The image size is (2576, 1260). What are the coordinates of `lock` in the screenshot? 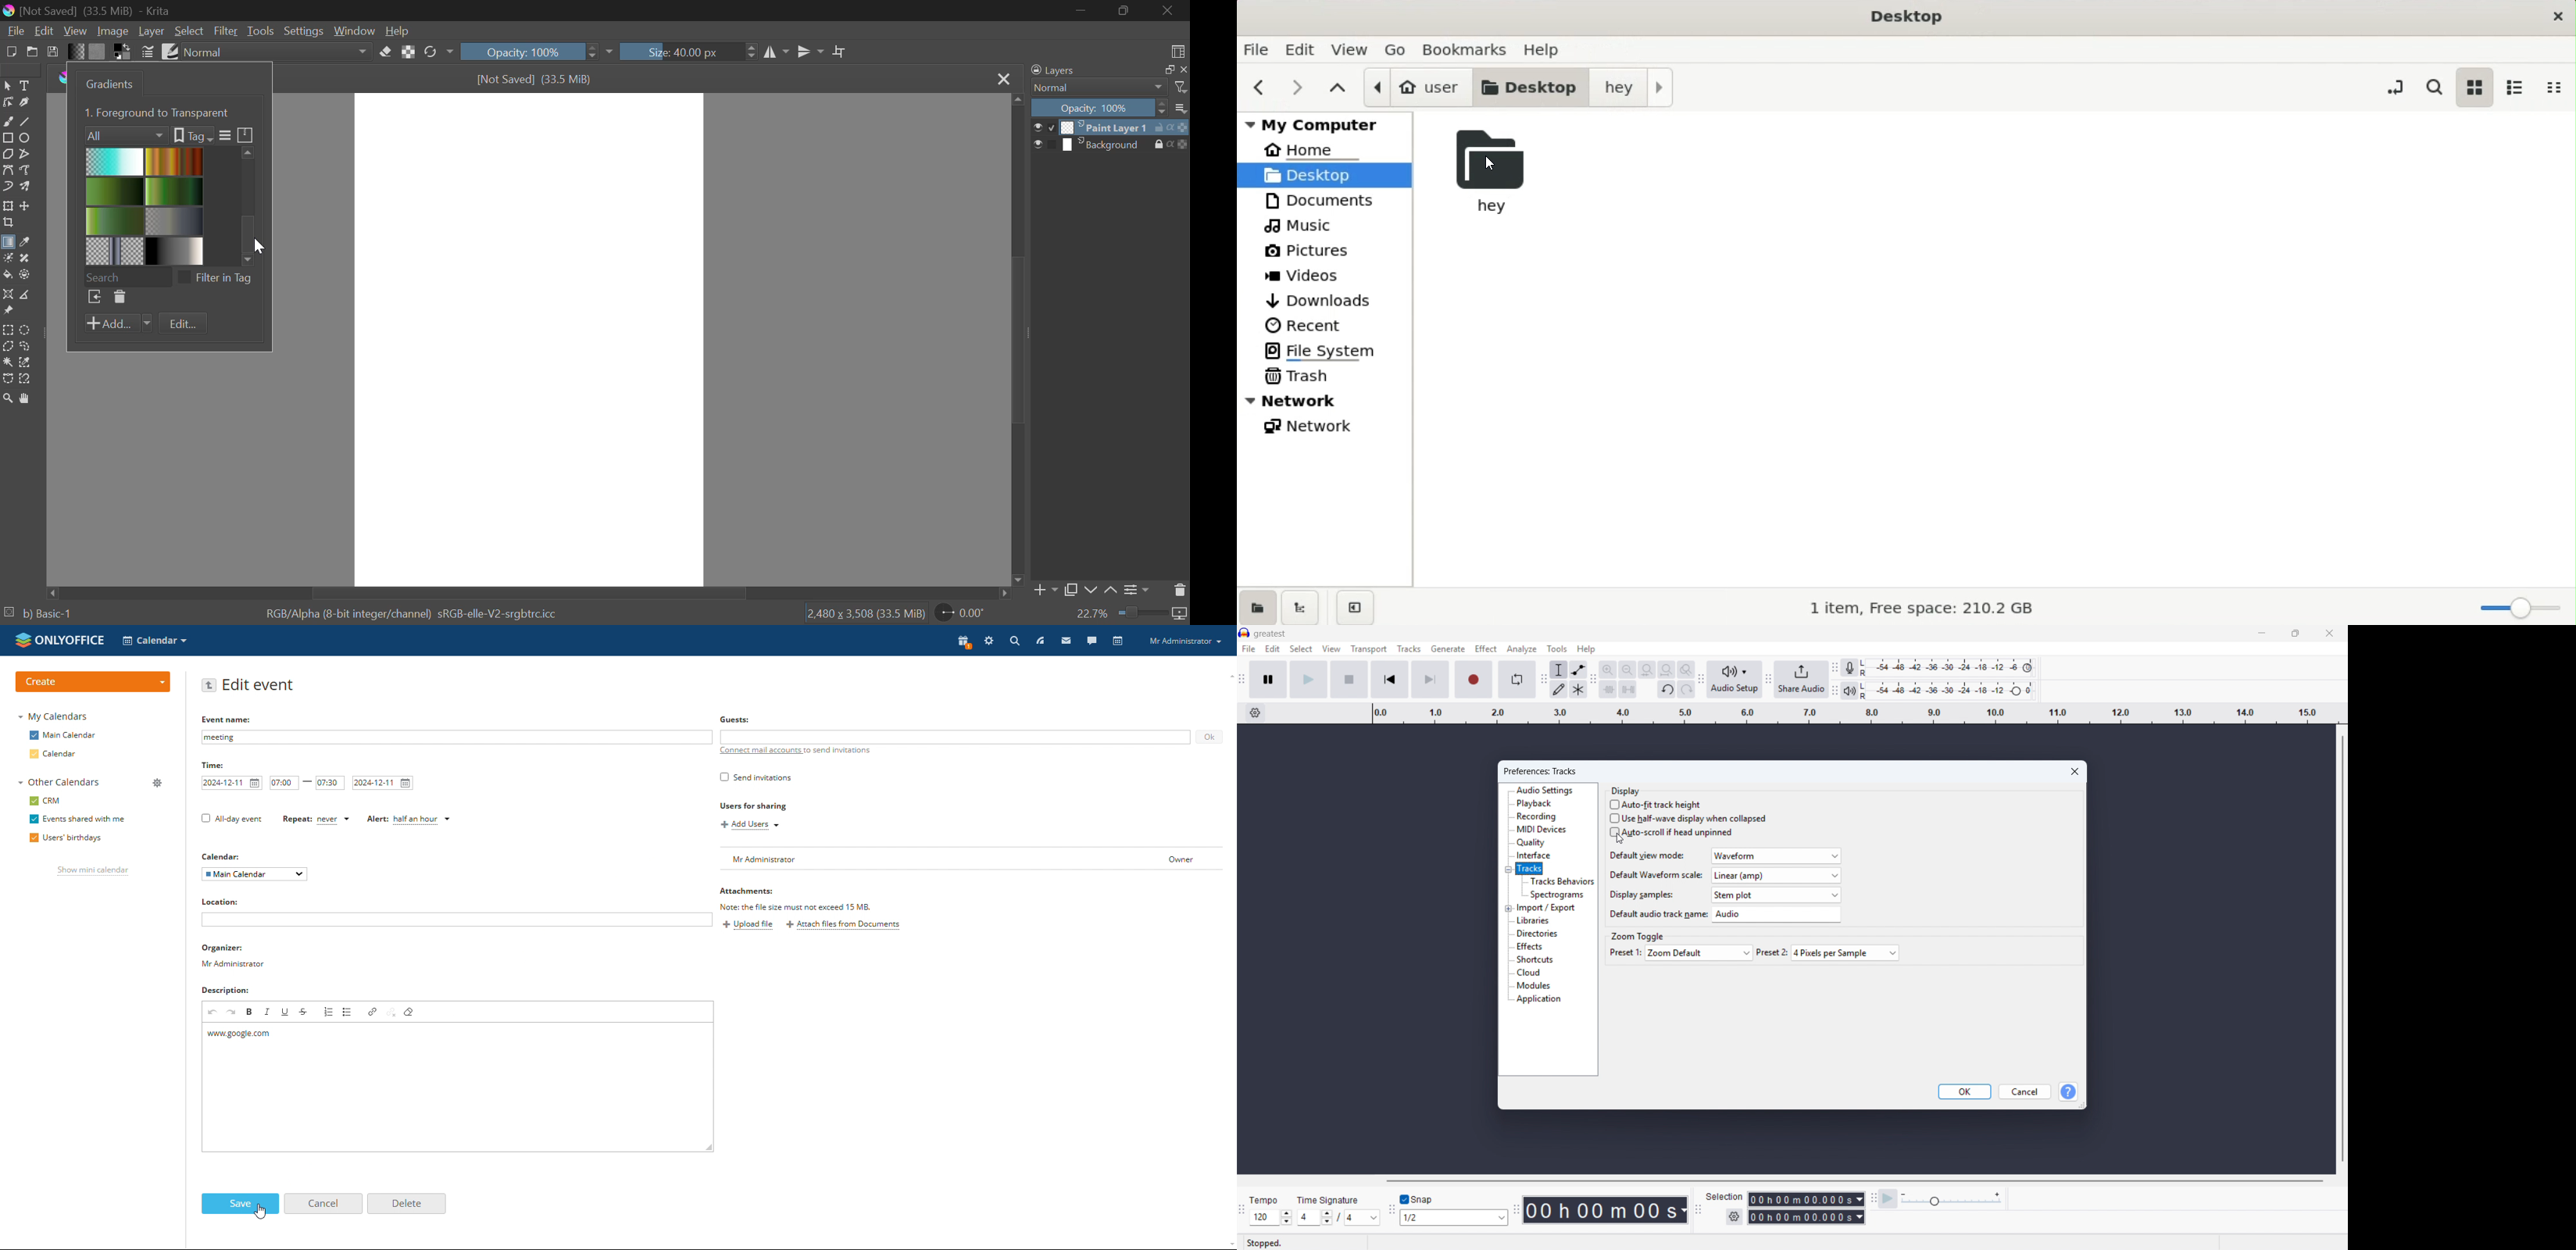 It's located at (1162, 144).